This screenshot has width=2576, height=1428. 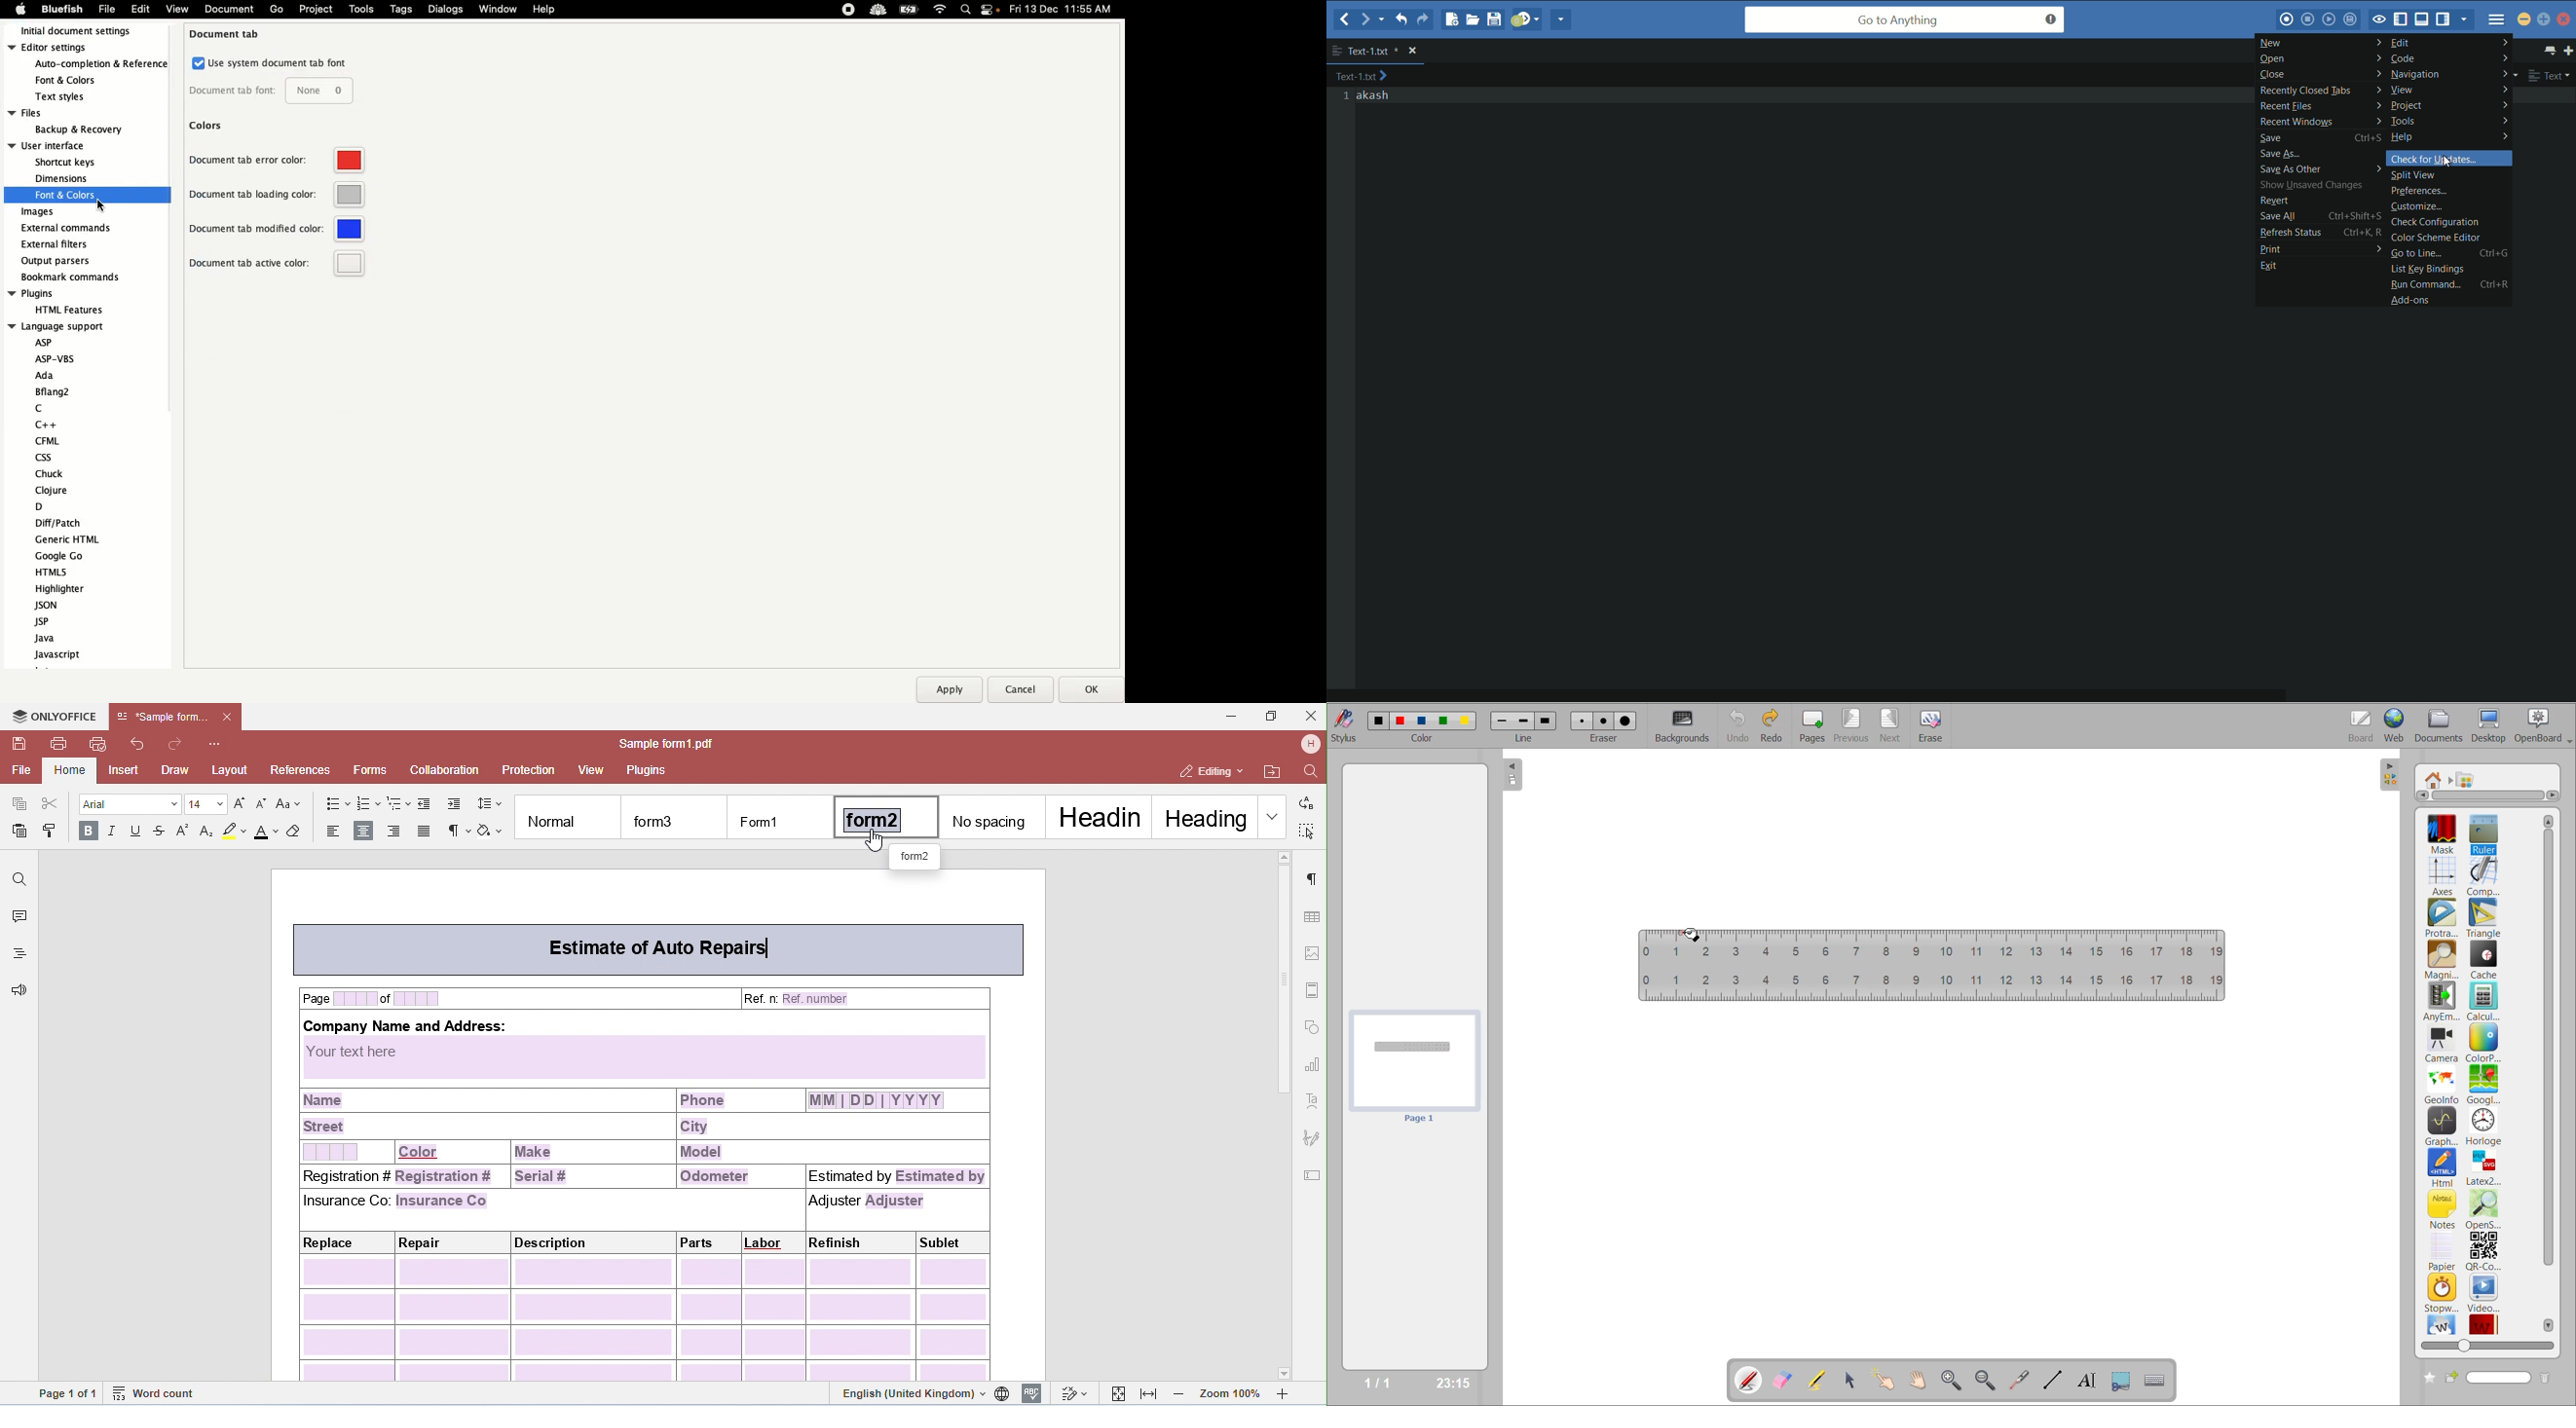 What do you see at coordinates (2443, 1084) in the screenshot?
I see `geoinfo` at bounding box center [2443, 1084].